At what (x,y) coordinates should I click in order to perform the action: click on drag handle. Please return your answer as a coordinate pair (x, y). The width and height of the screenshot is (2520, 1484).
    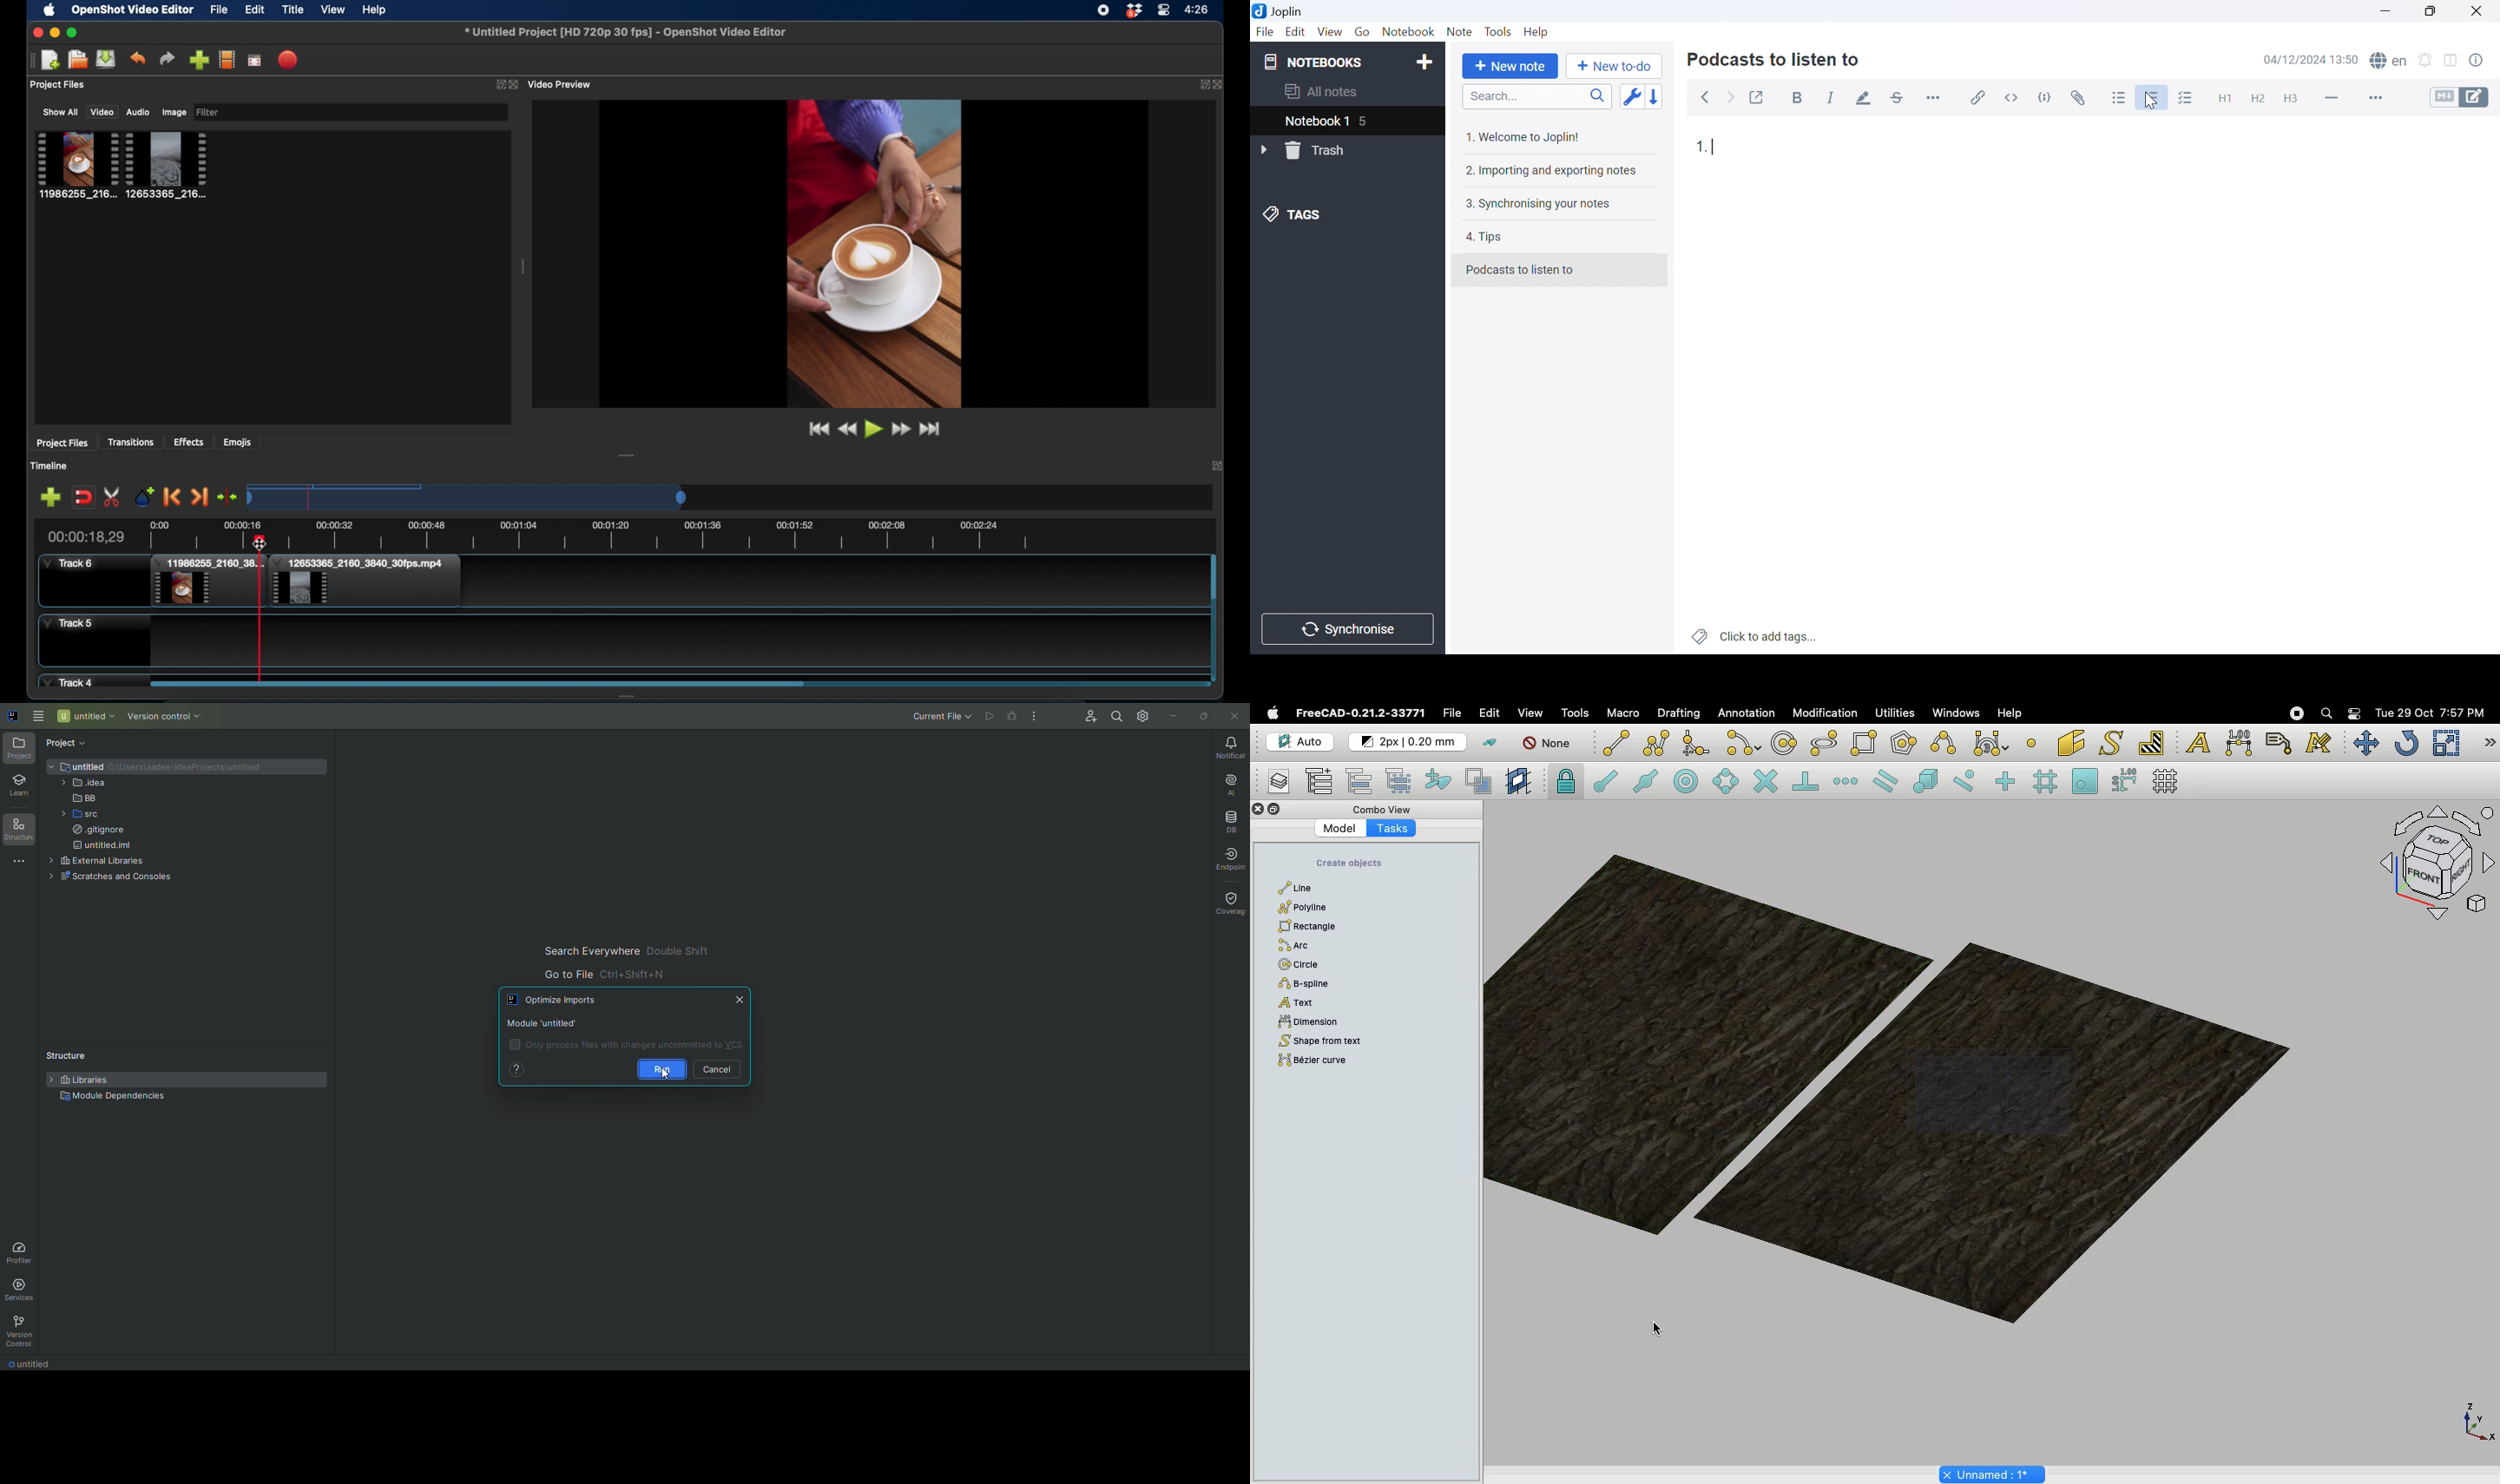
    Looking at the image, I should click on (628, 455).